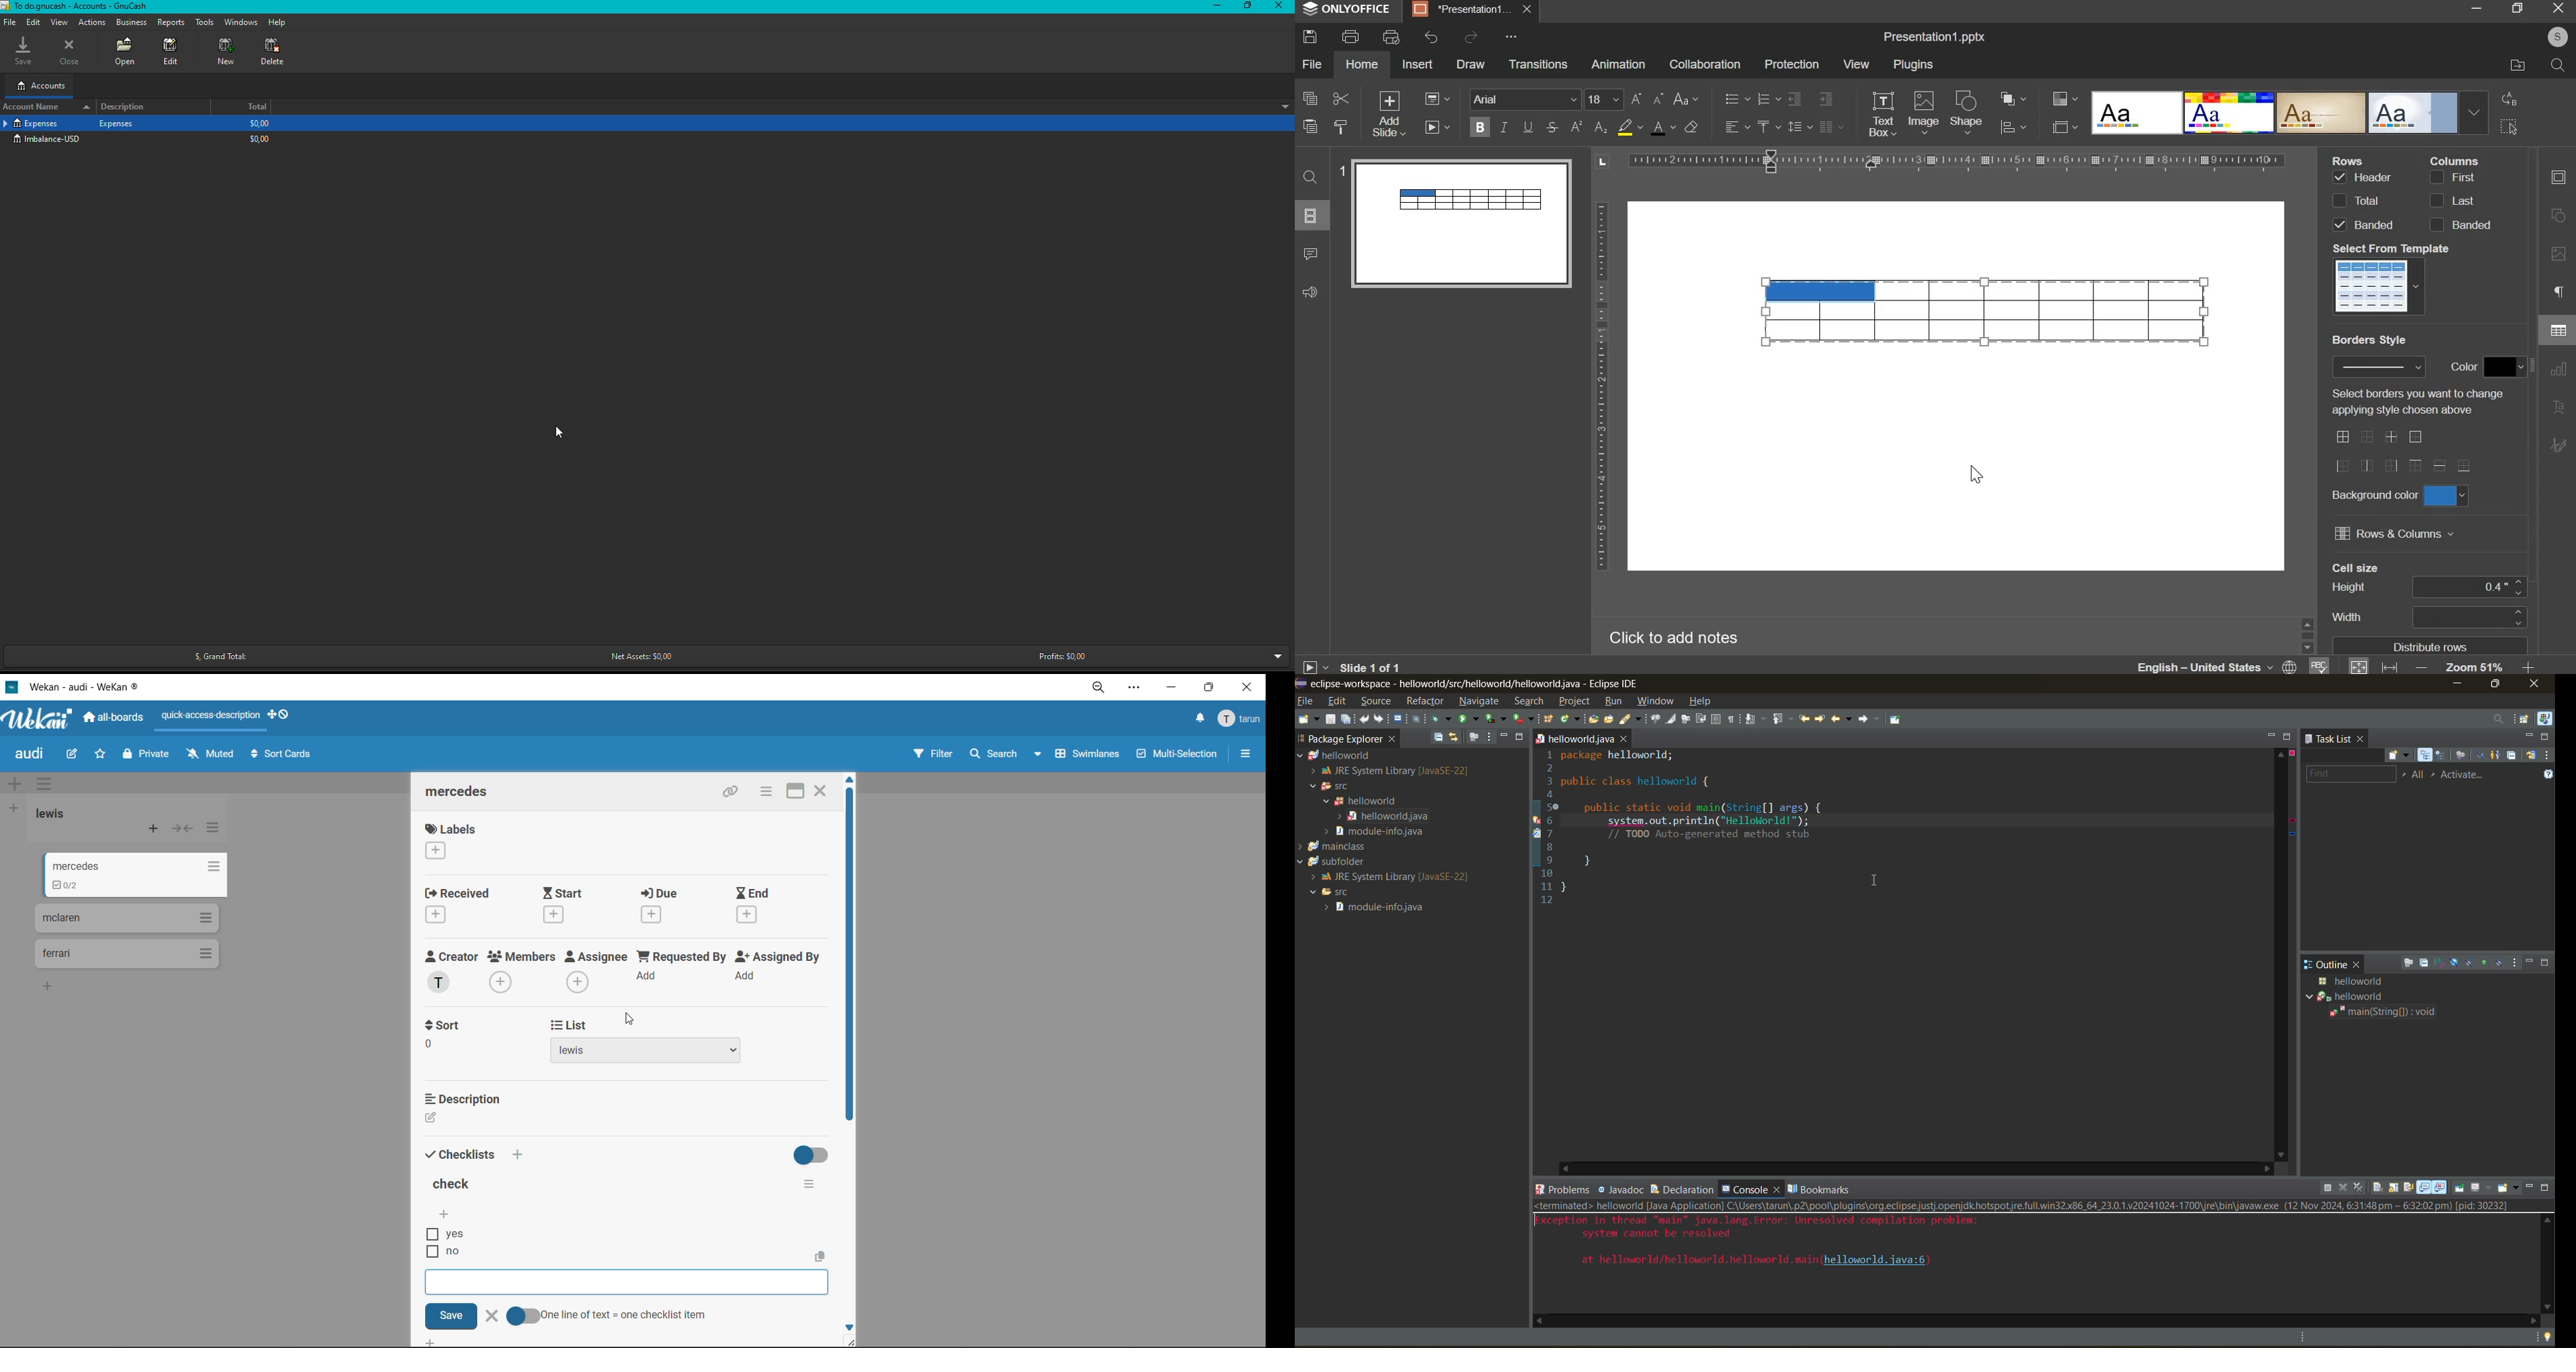 The width and height of the screenshot is (2576, 1372). I want to click on add checklist option, so click(443, 1213).